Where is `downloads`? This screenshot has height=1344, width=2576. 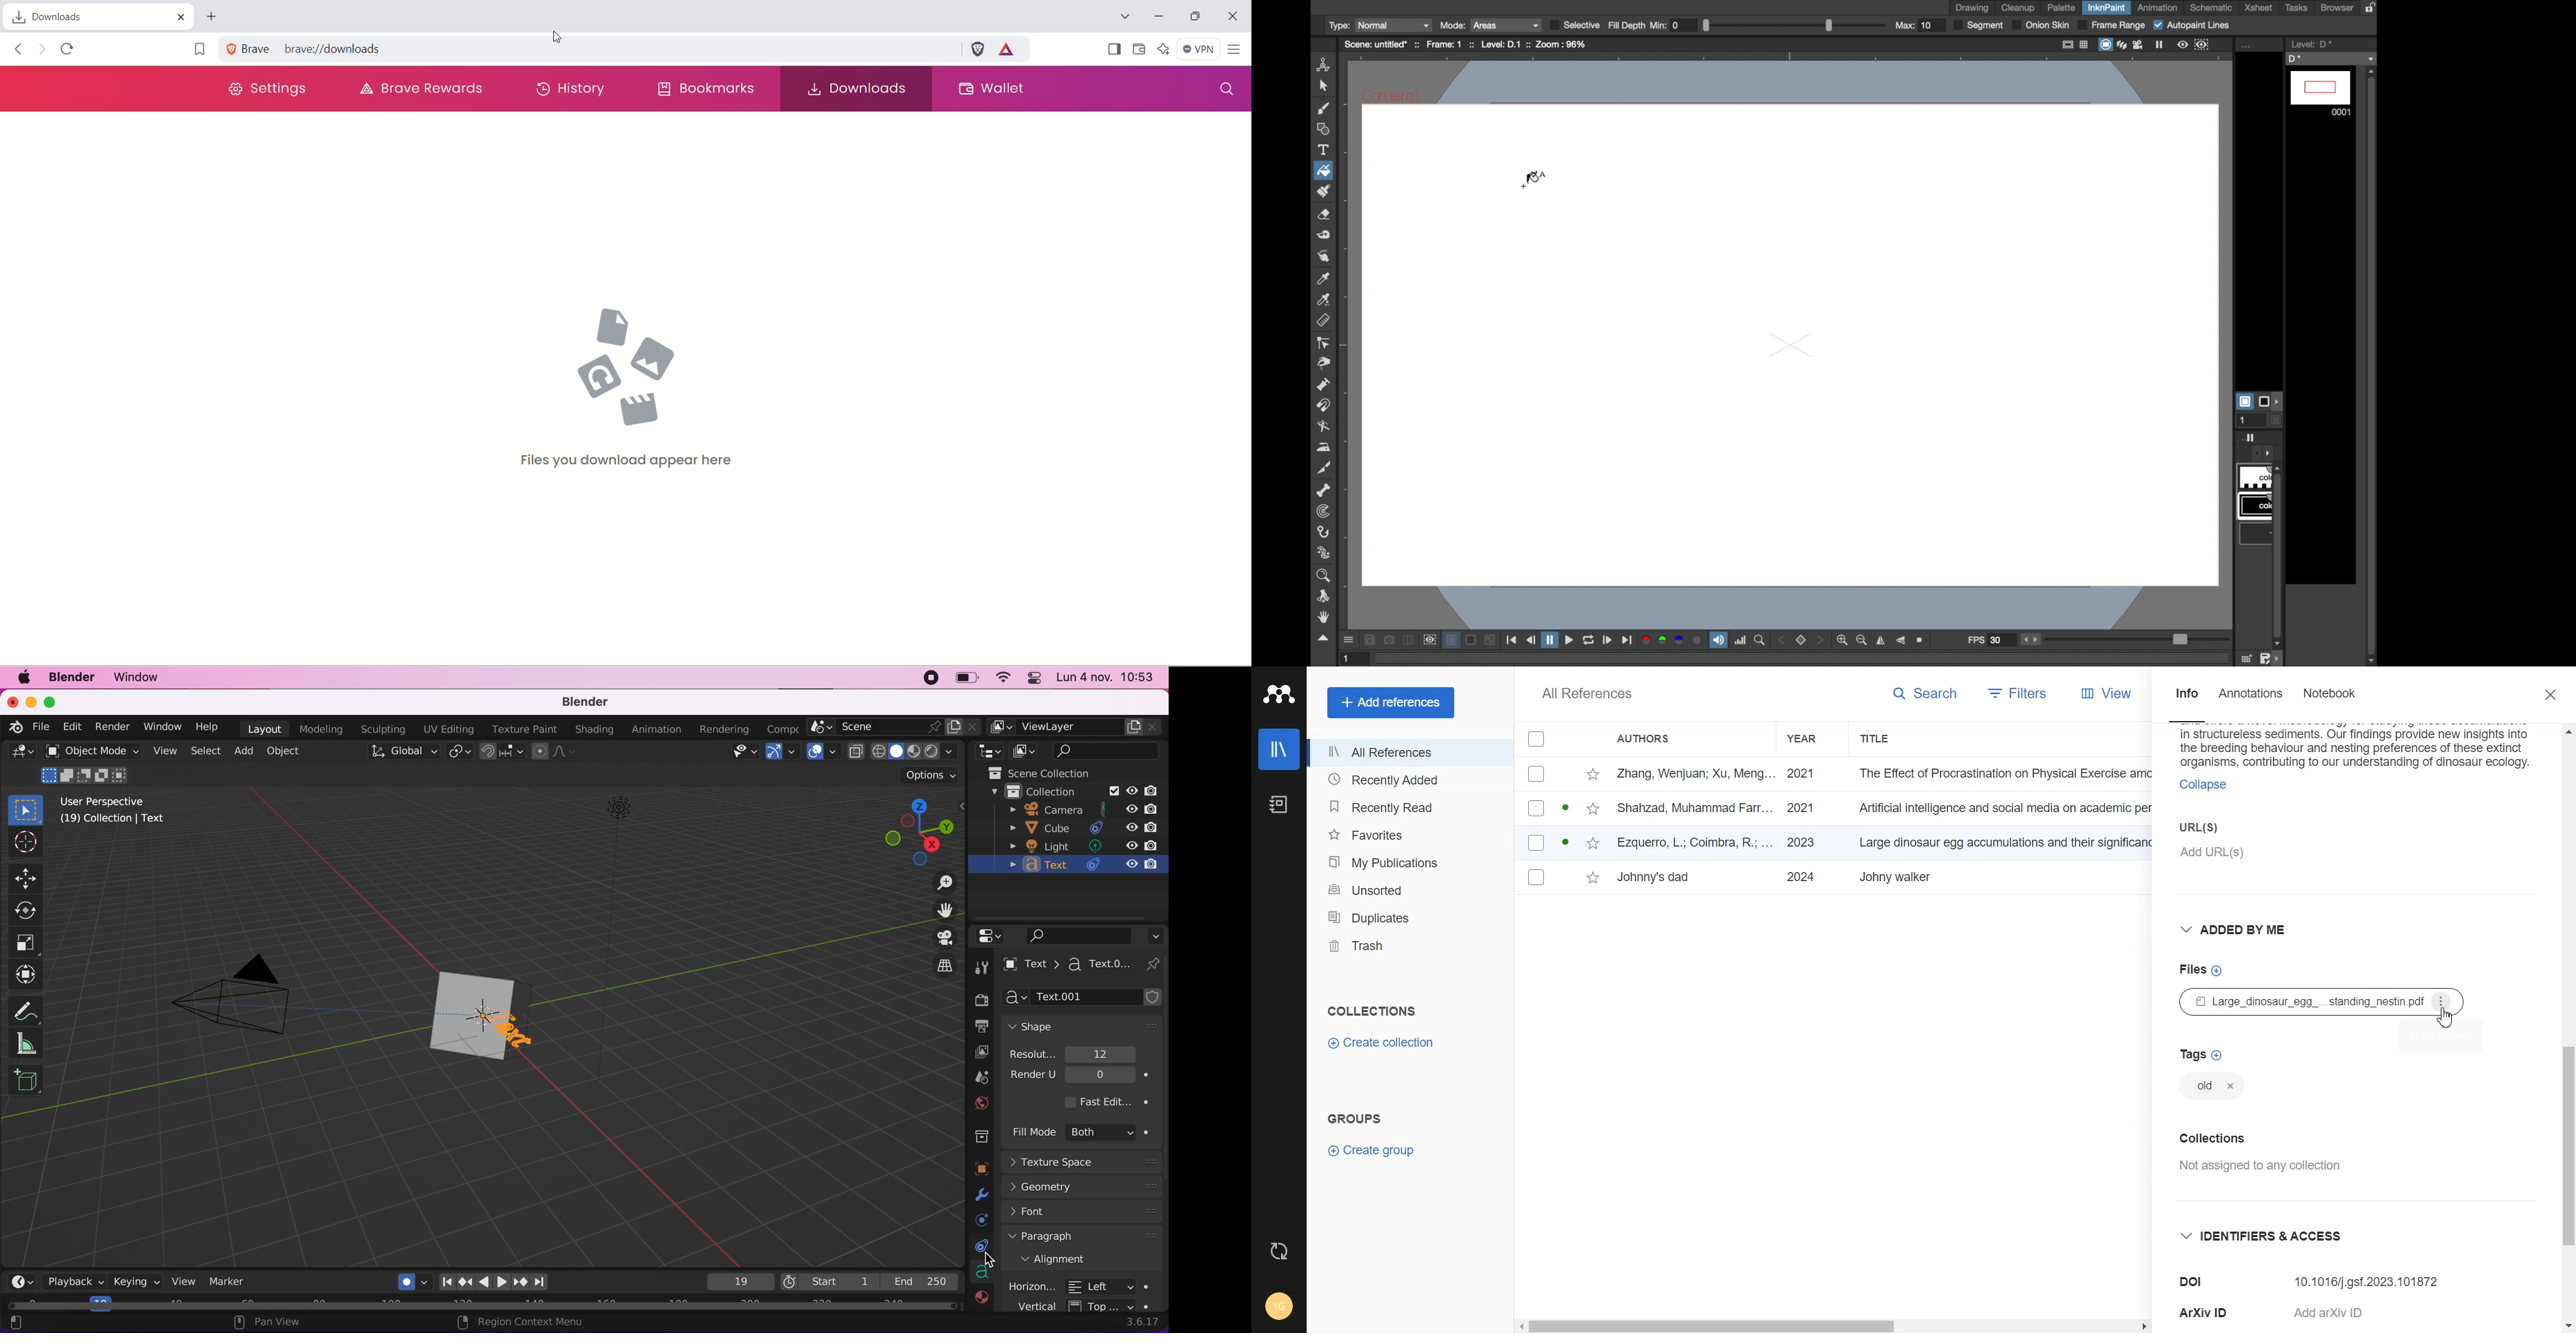 downloads is located at coordinates (856, 89).